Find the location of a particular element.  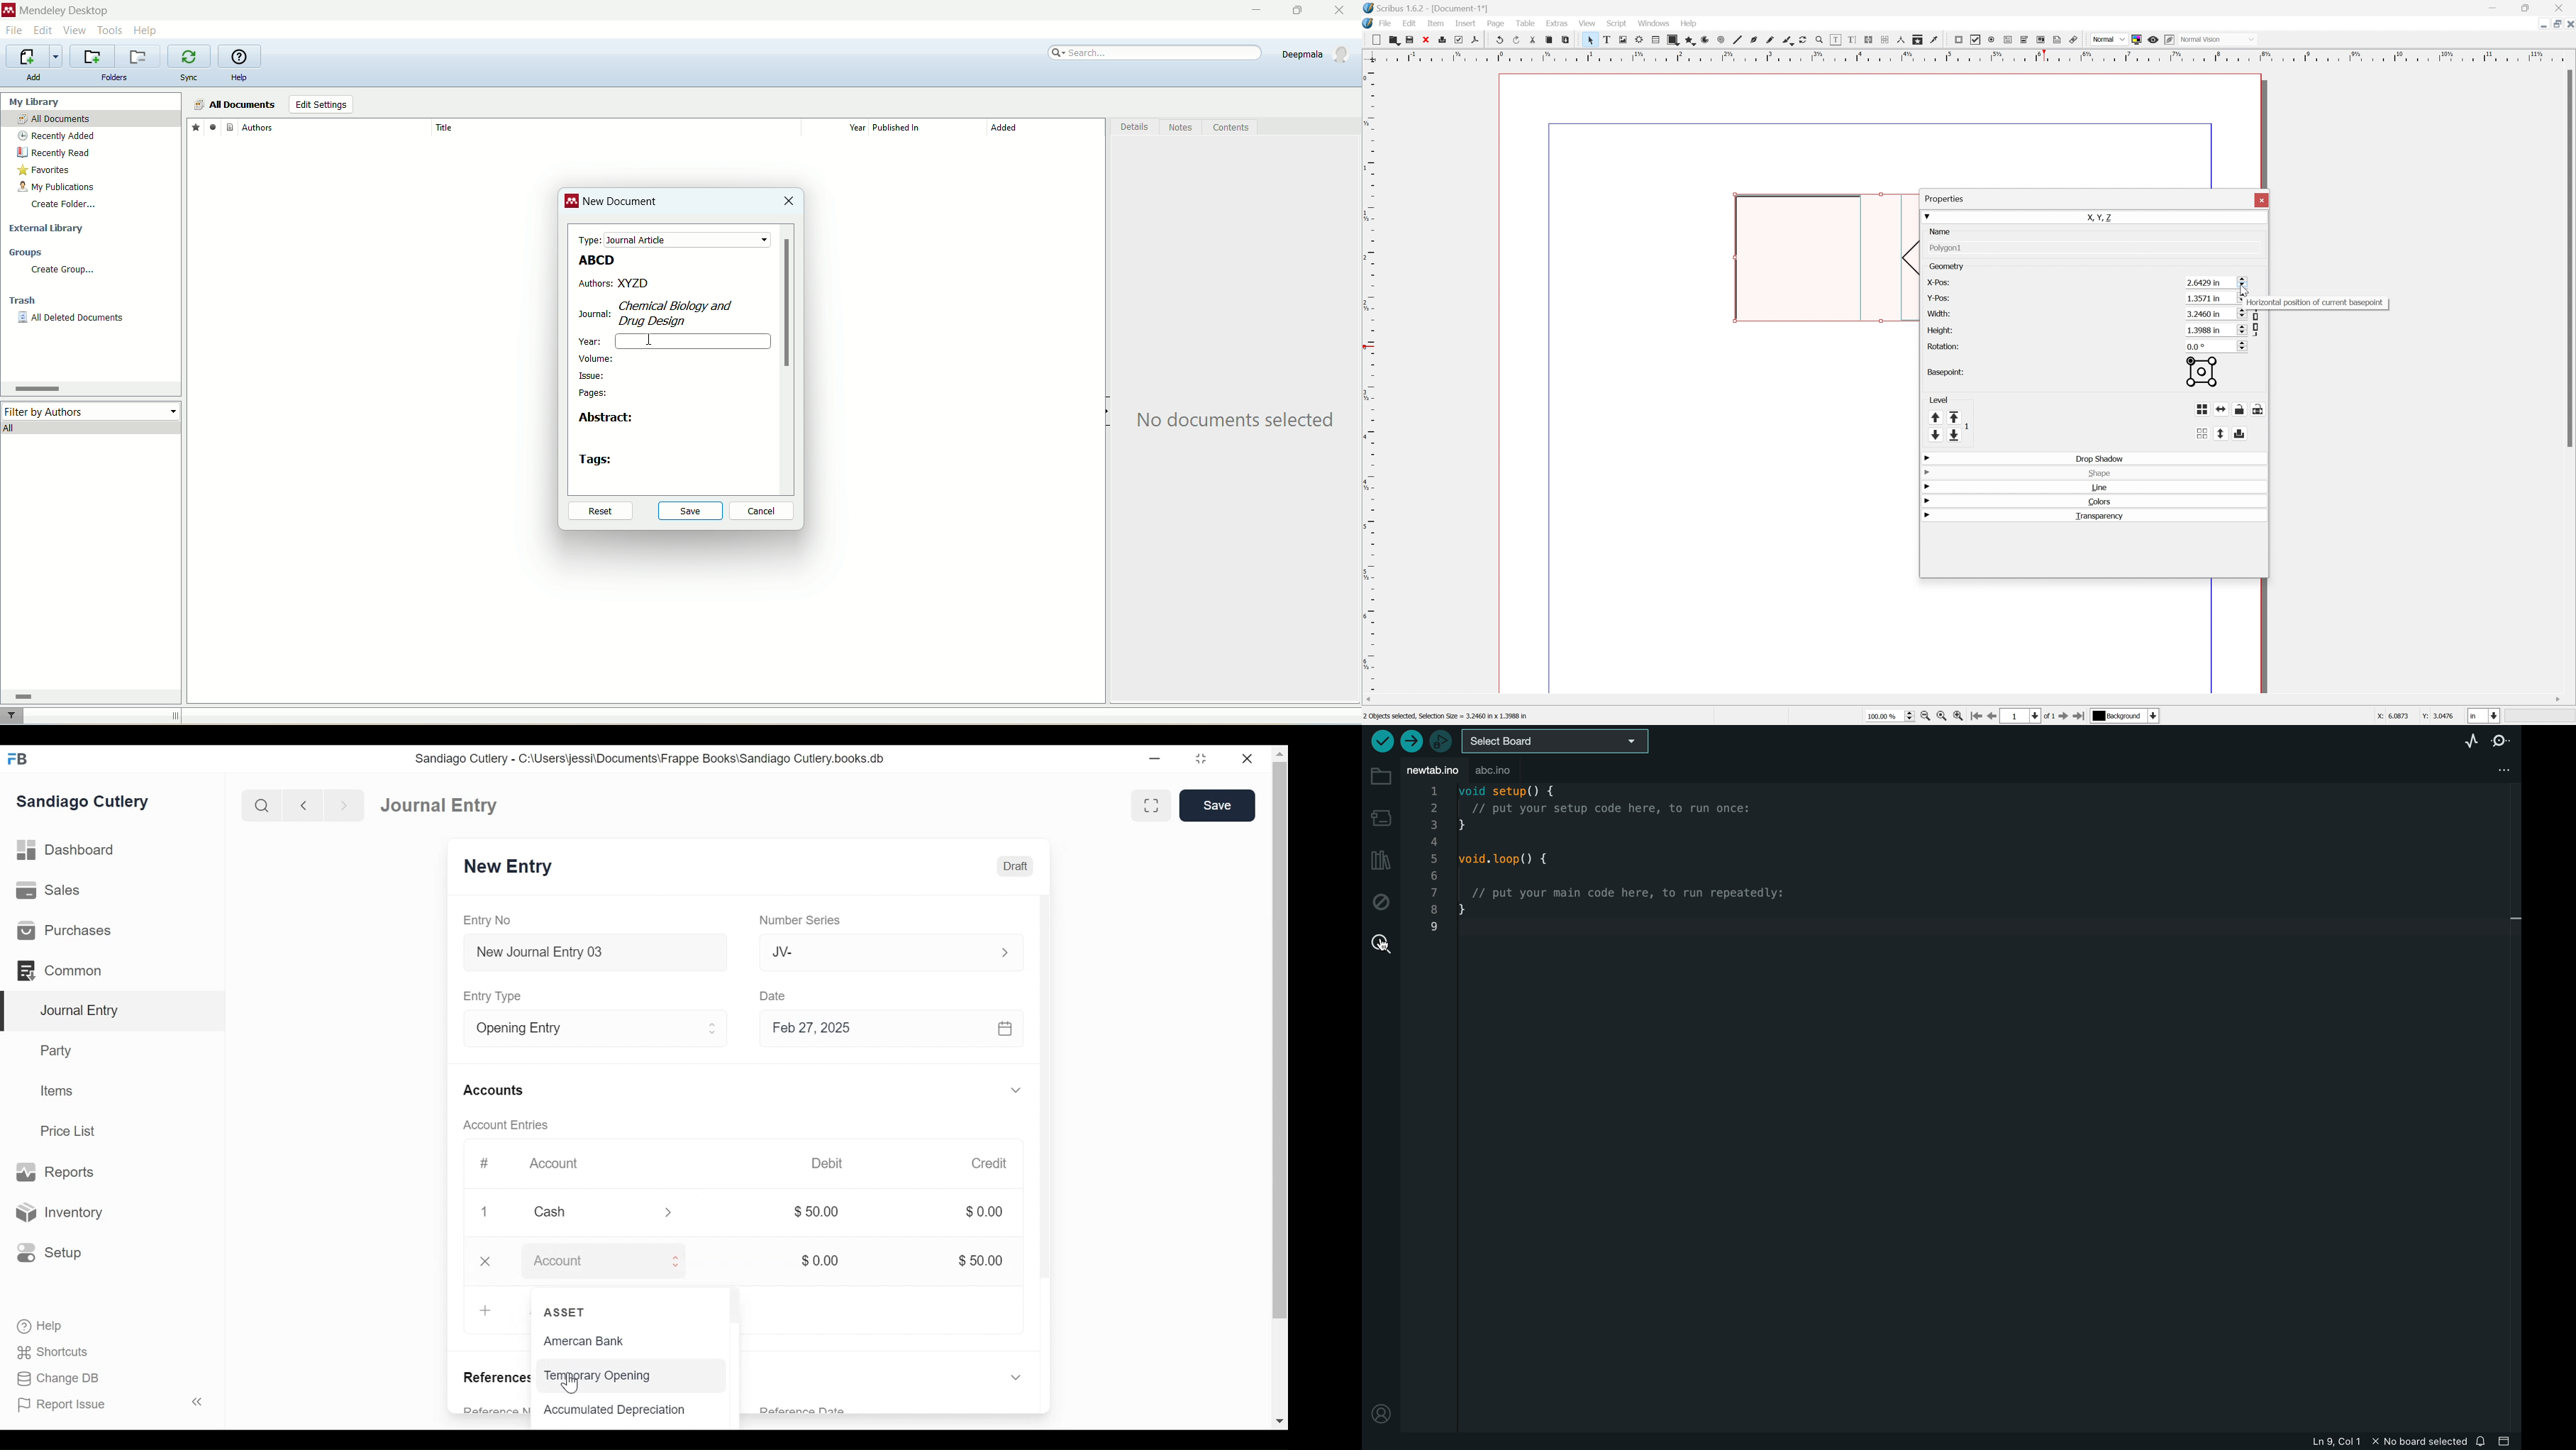

Price List is located at coordinates (70, 1130).